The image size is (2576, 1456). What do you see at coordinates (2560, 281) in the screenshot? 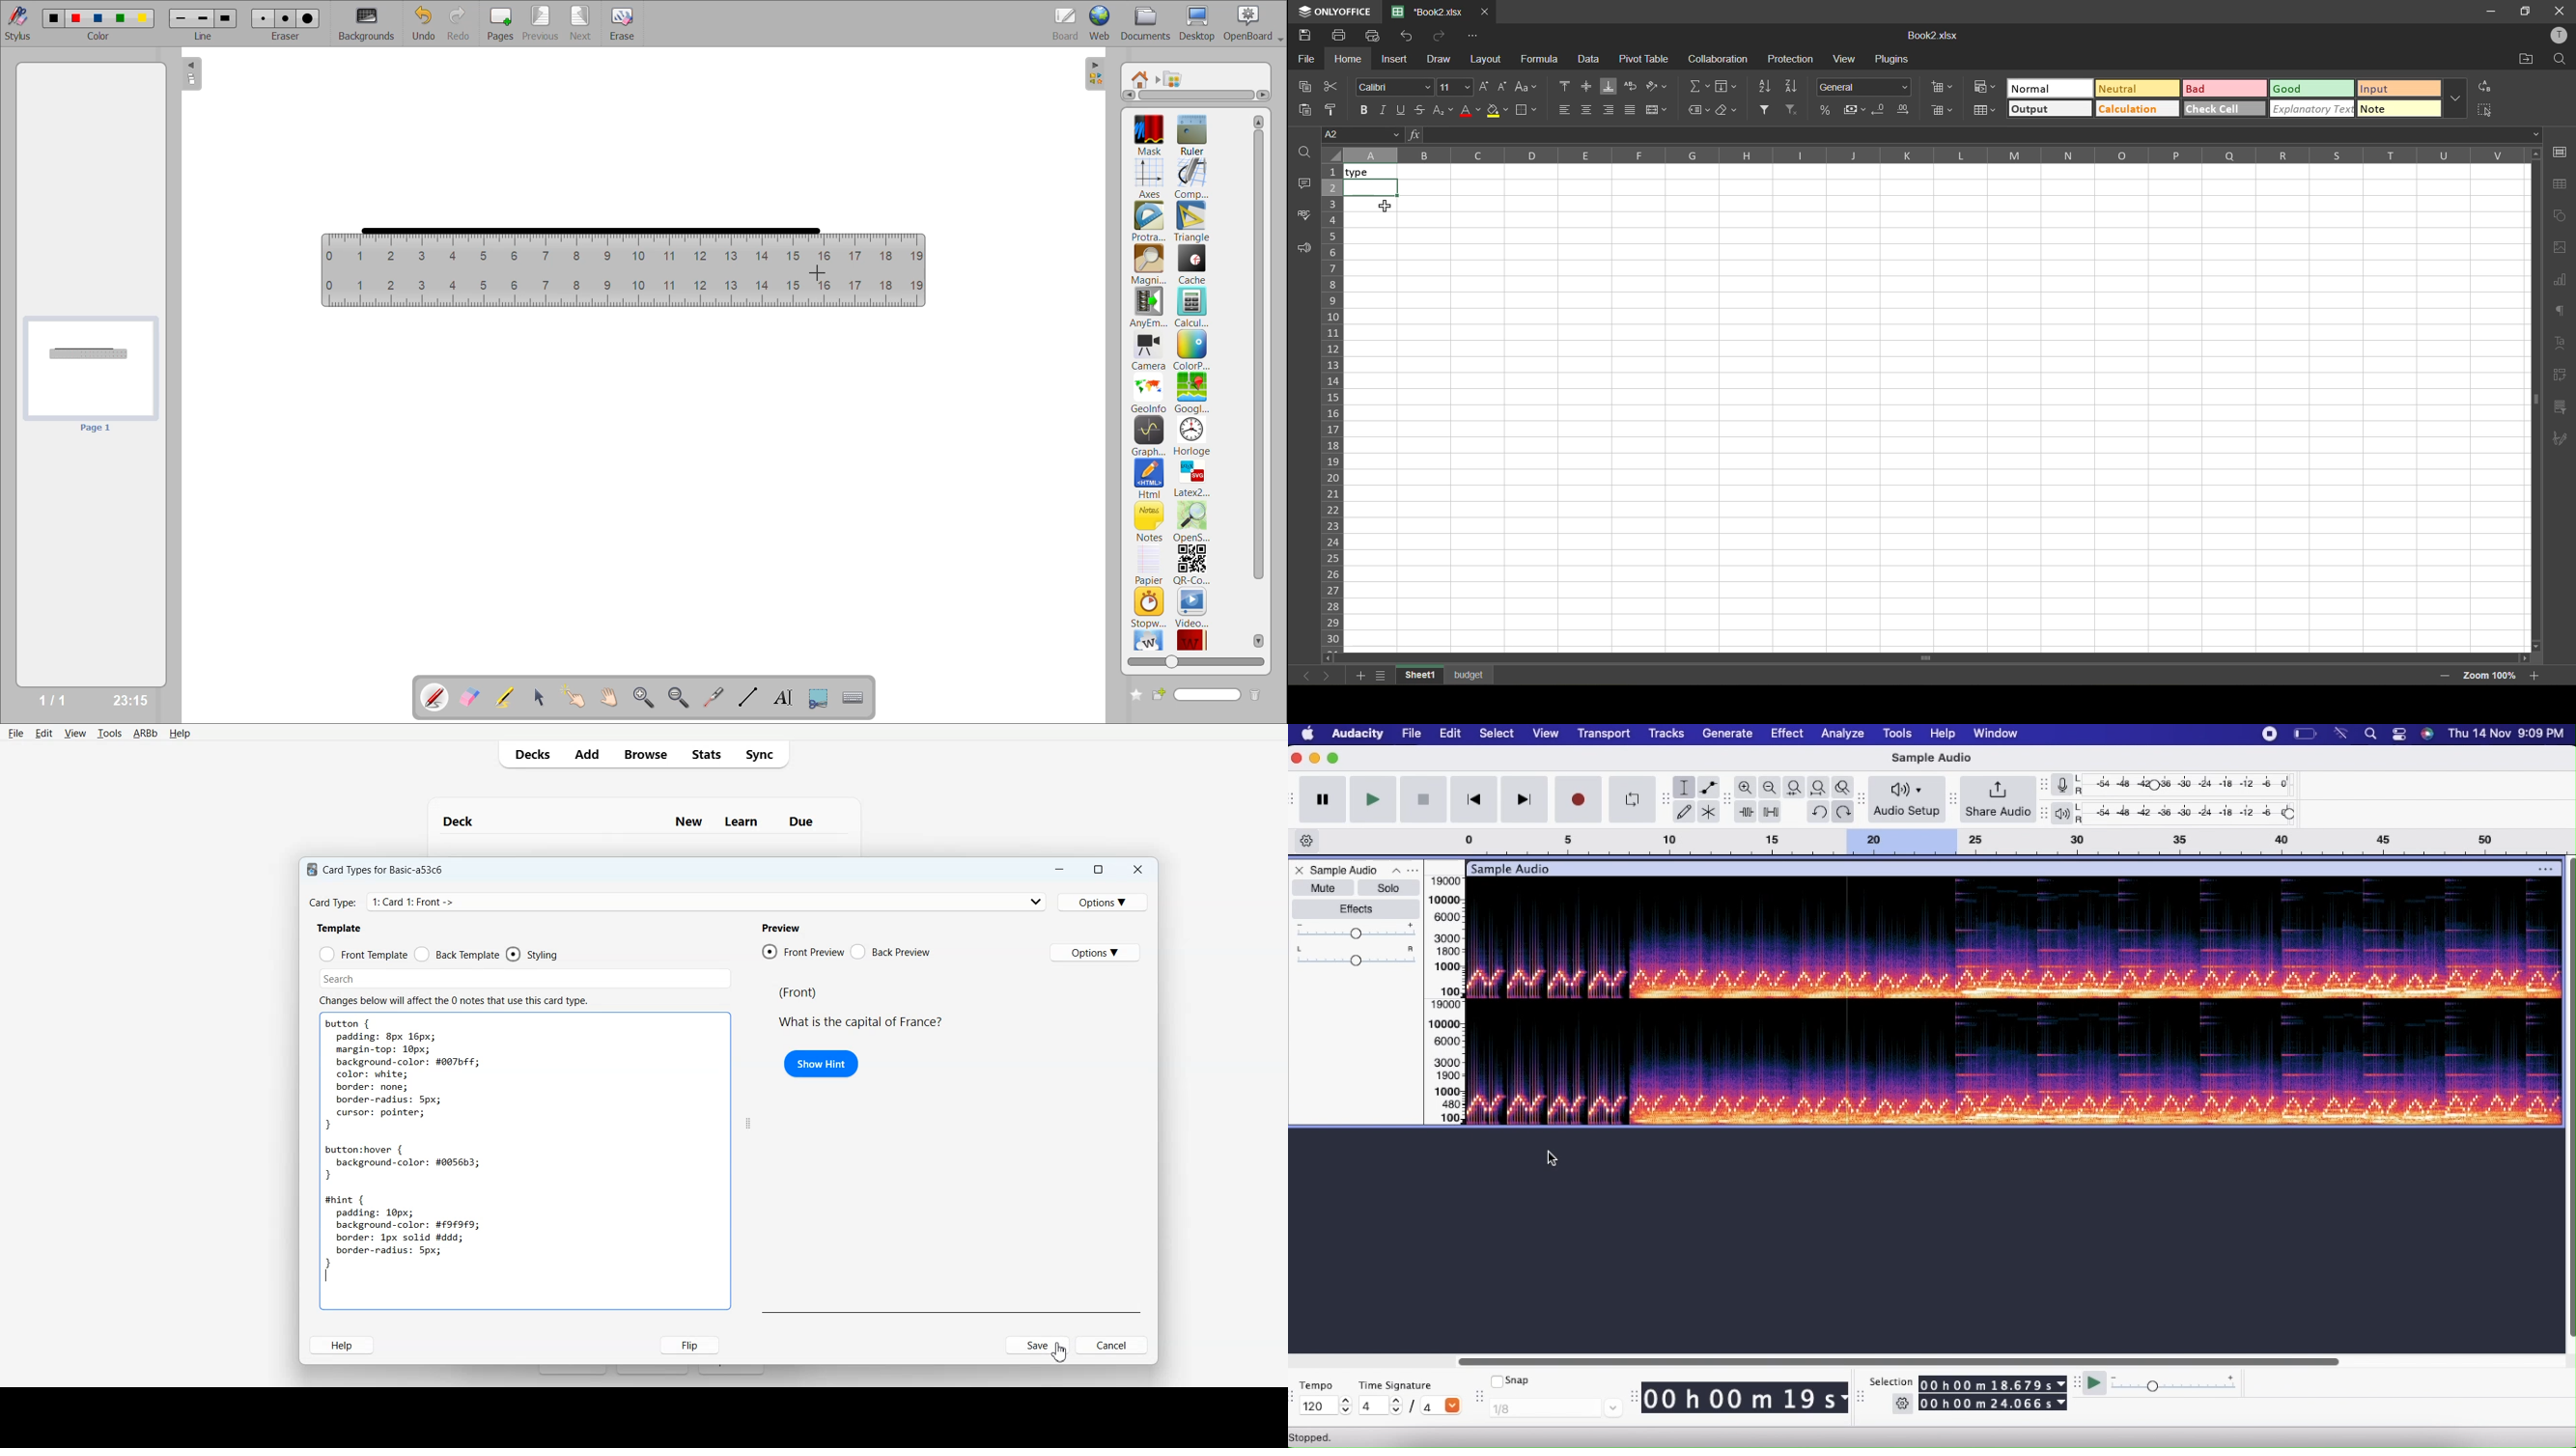
I see `charts` at bounding box center [2560, 281].